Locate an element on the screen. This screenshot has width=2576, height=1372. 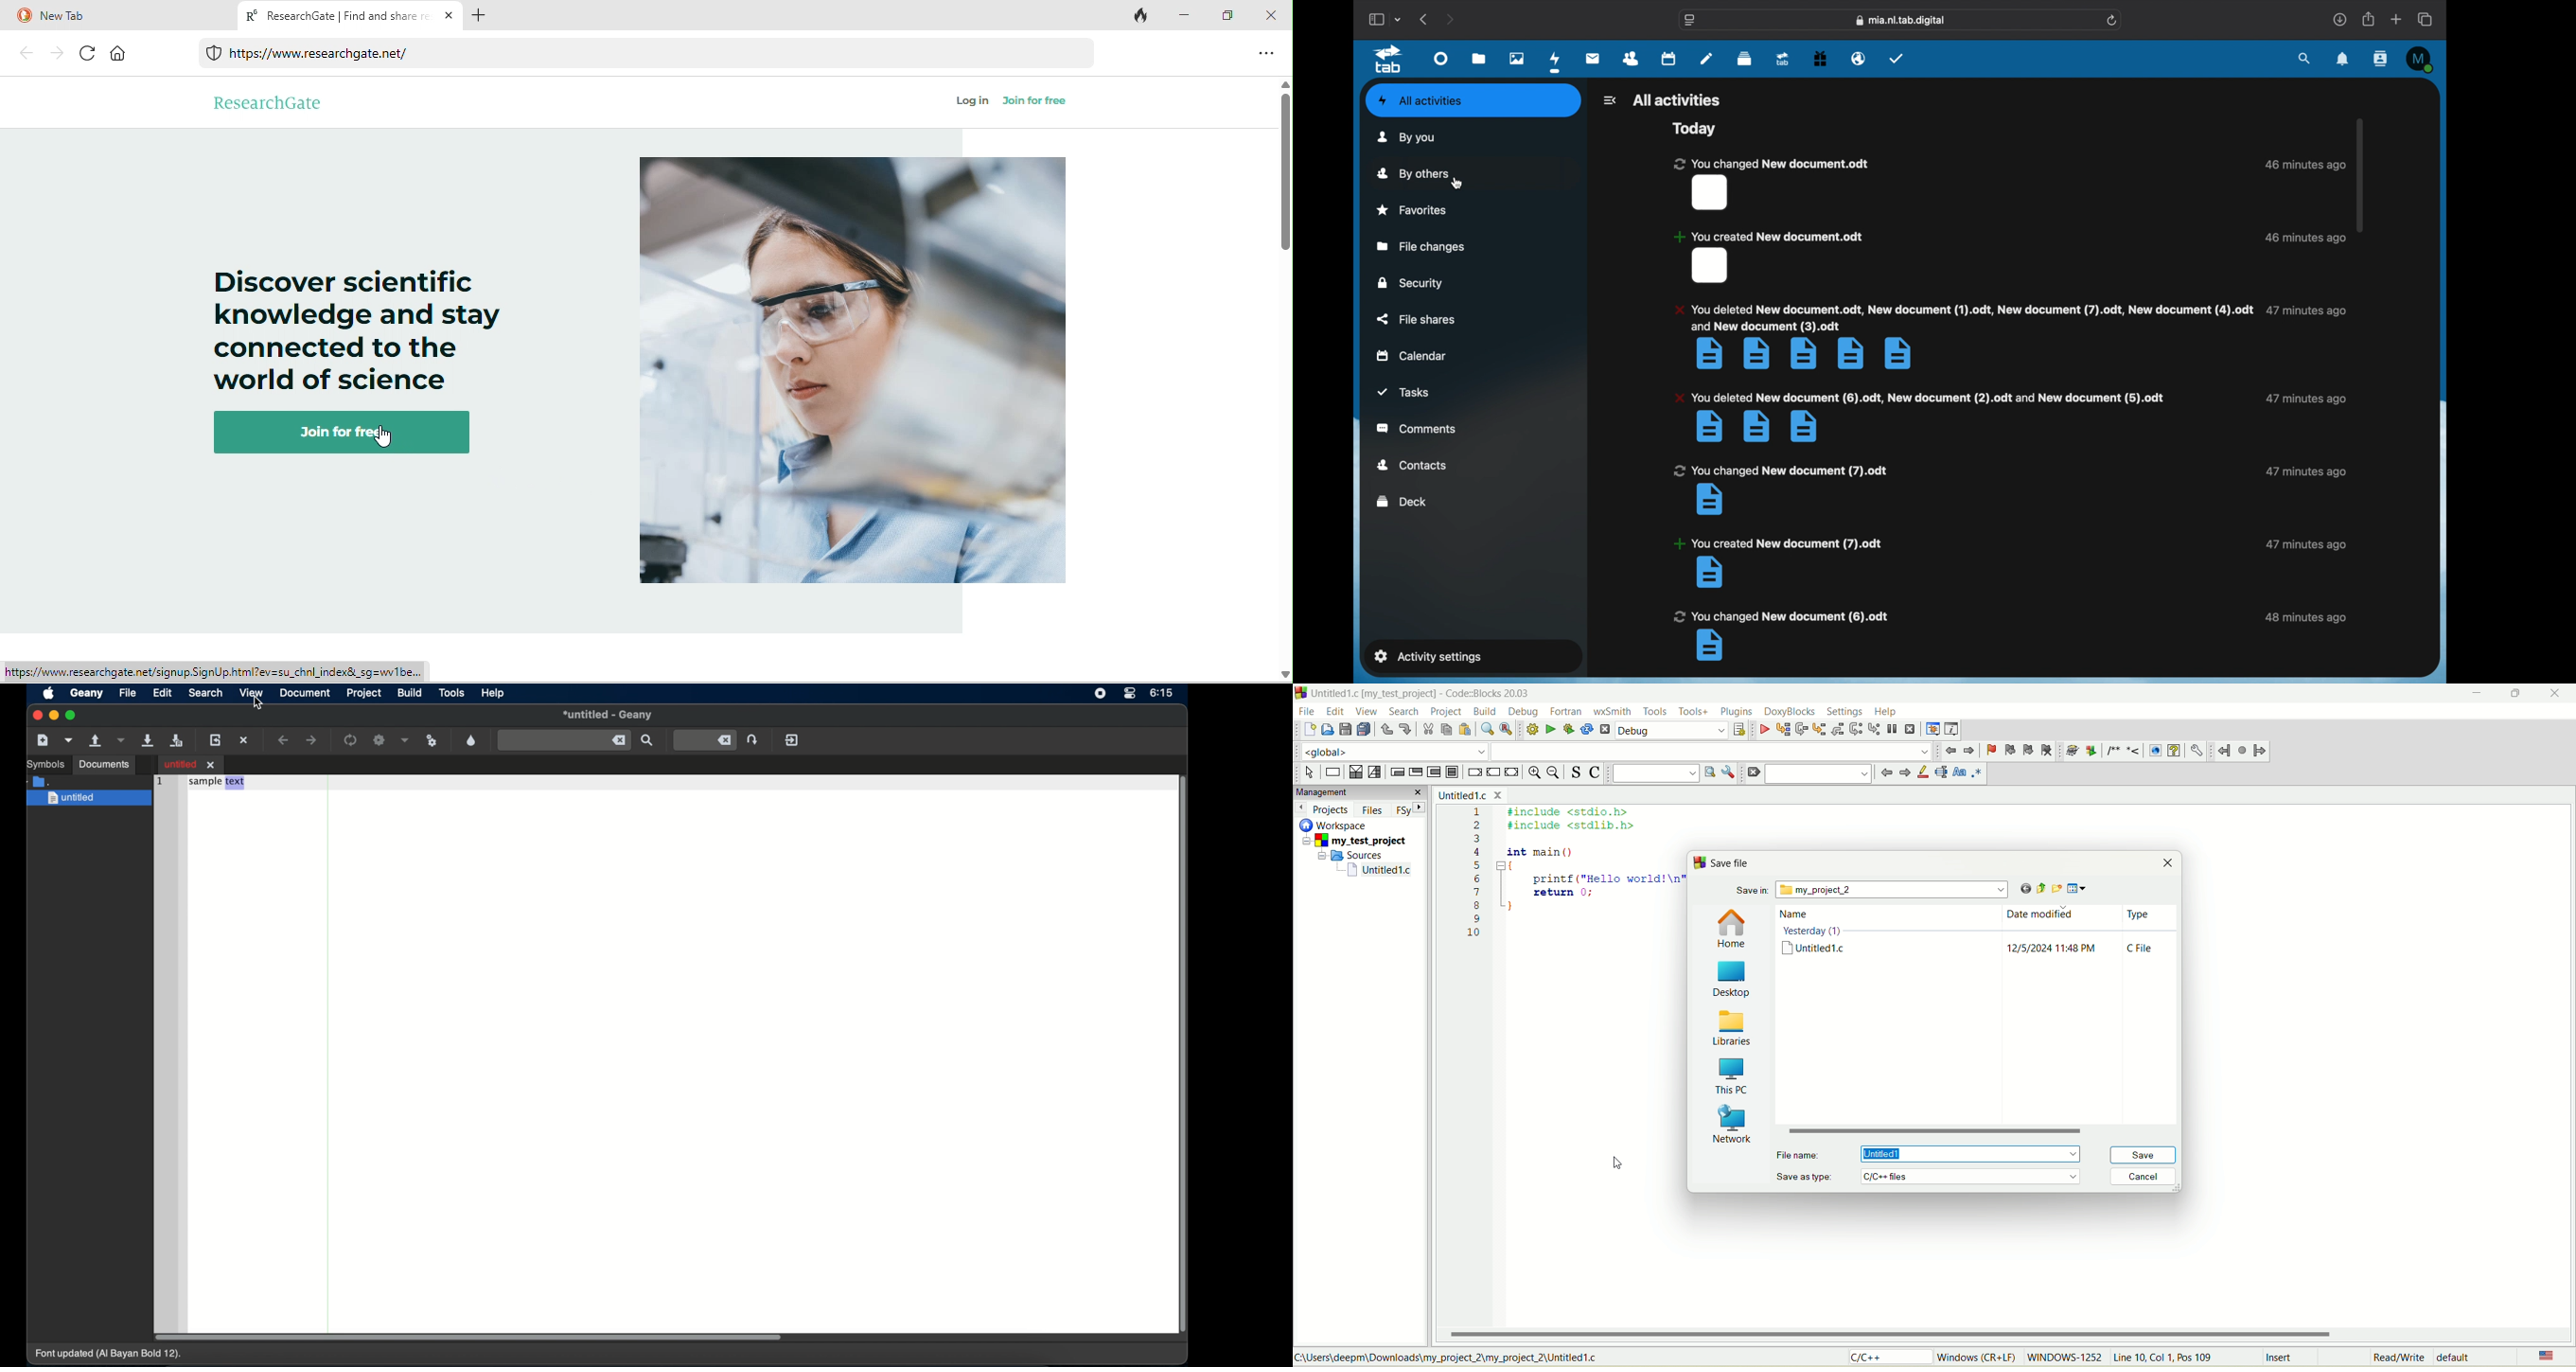
network is located at coordinates (1731, 1123).